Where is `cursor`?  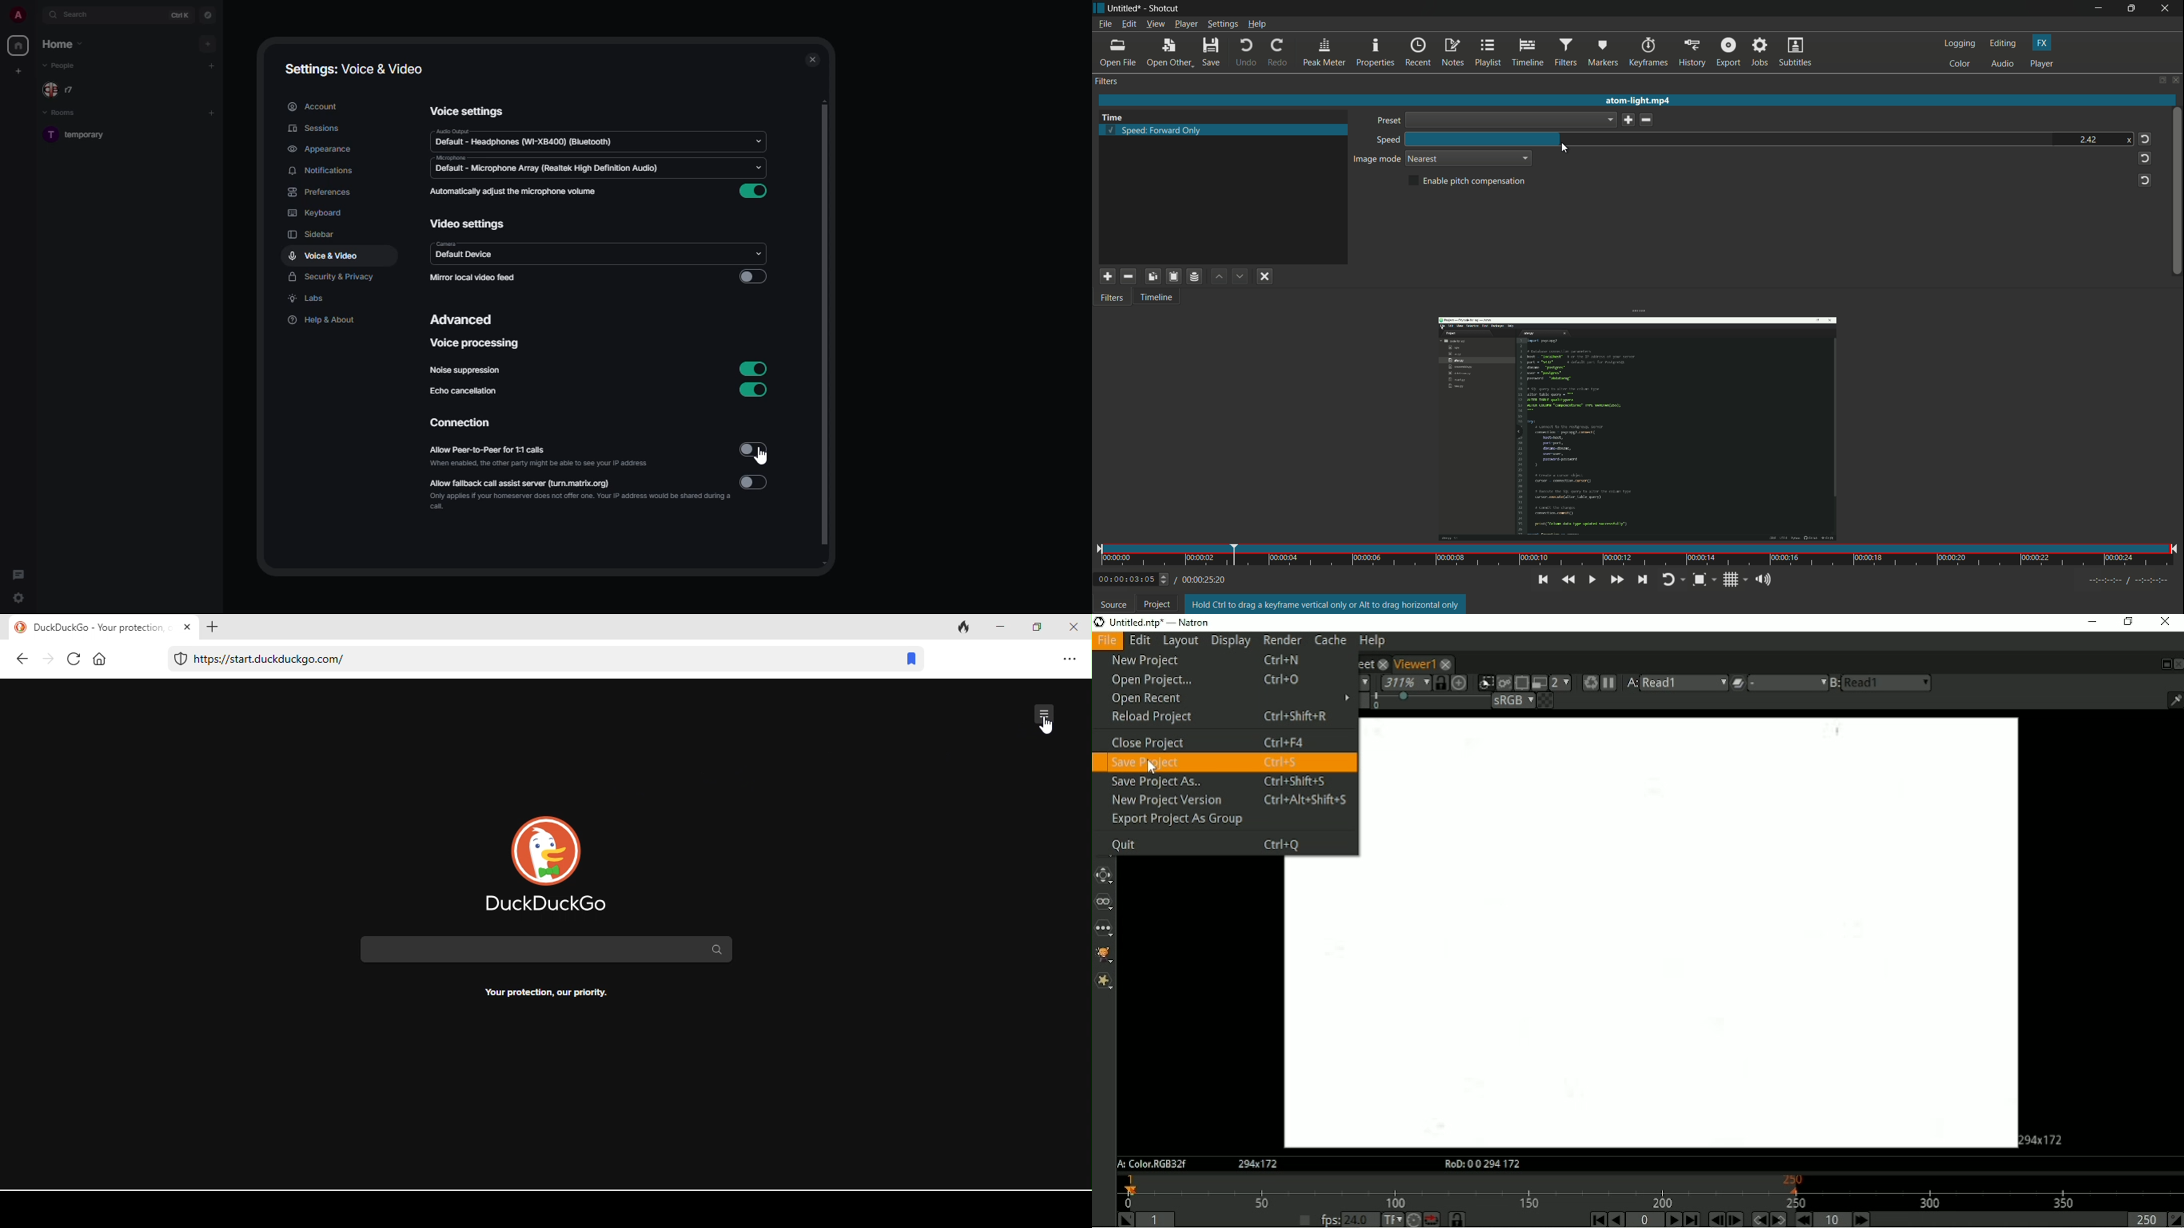
cursor is located at coordinates (762, 458).